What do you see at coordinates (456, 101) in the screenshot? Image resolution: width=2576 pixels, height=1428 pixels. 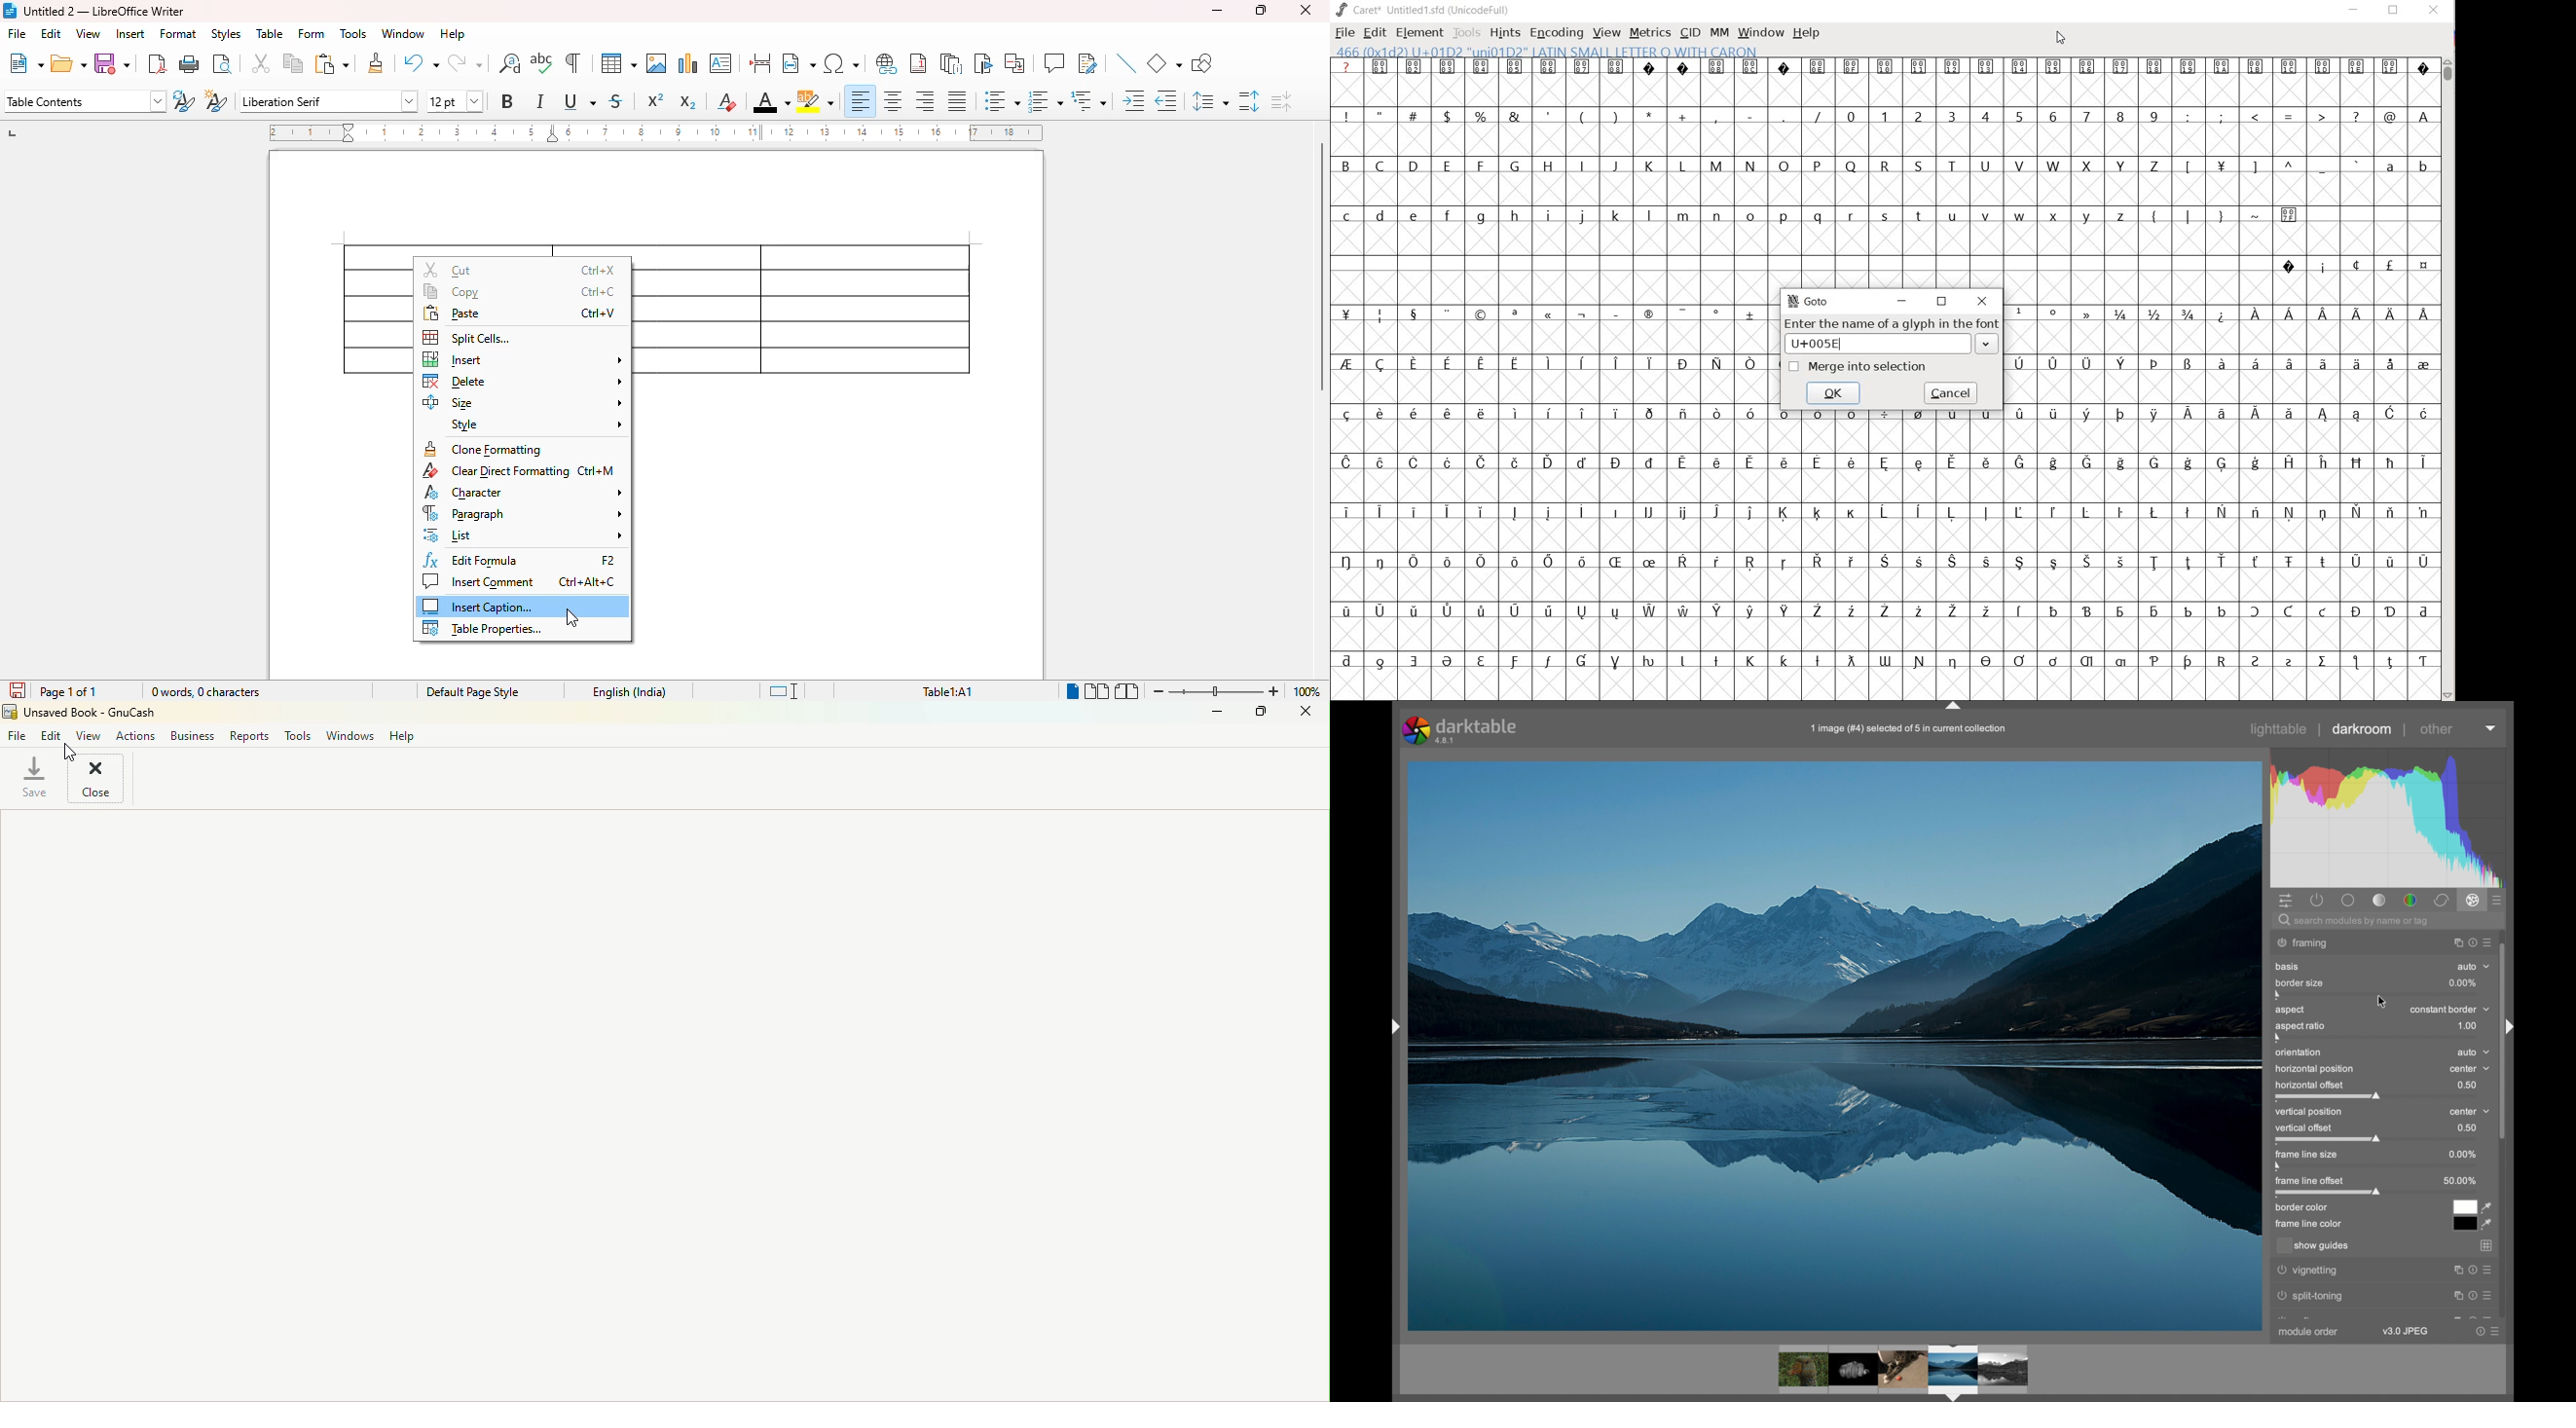 I see `font size` at bounding box center [456, 101].